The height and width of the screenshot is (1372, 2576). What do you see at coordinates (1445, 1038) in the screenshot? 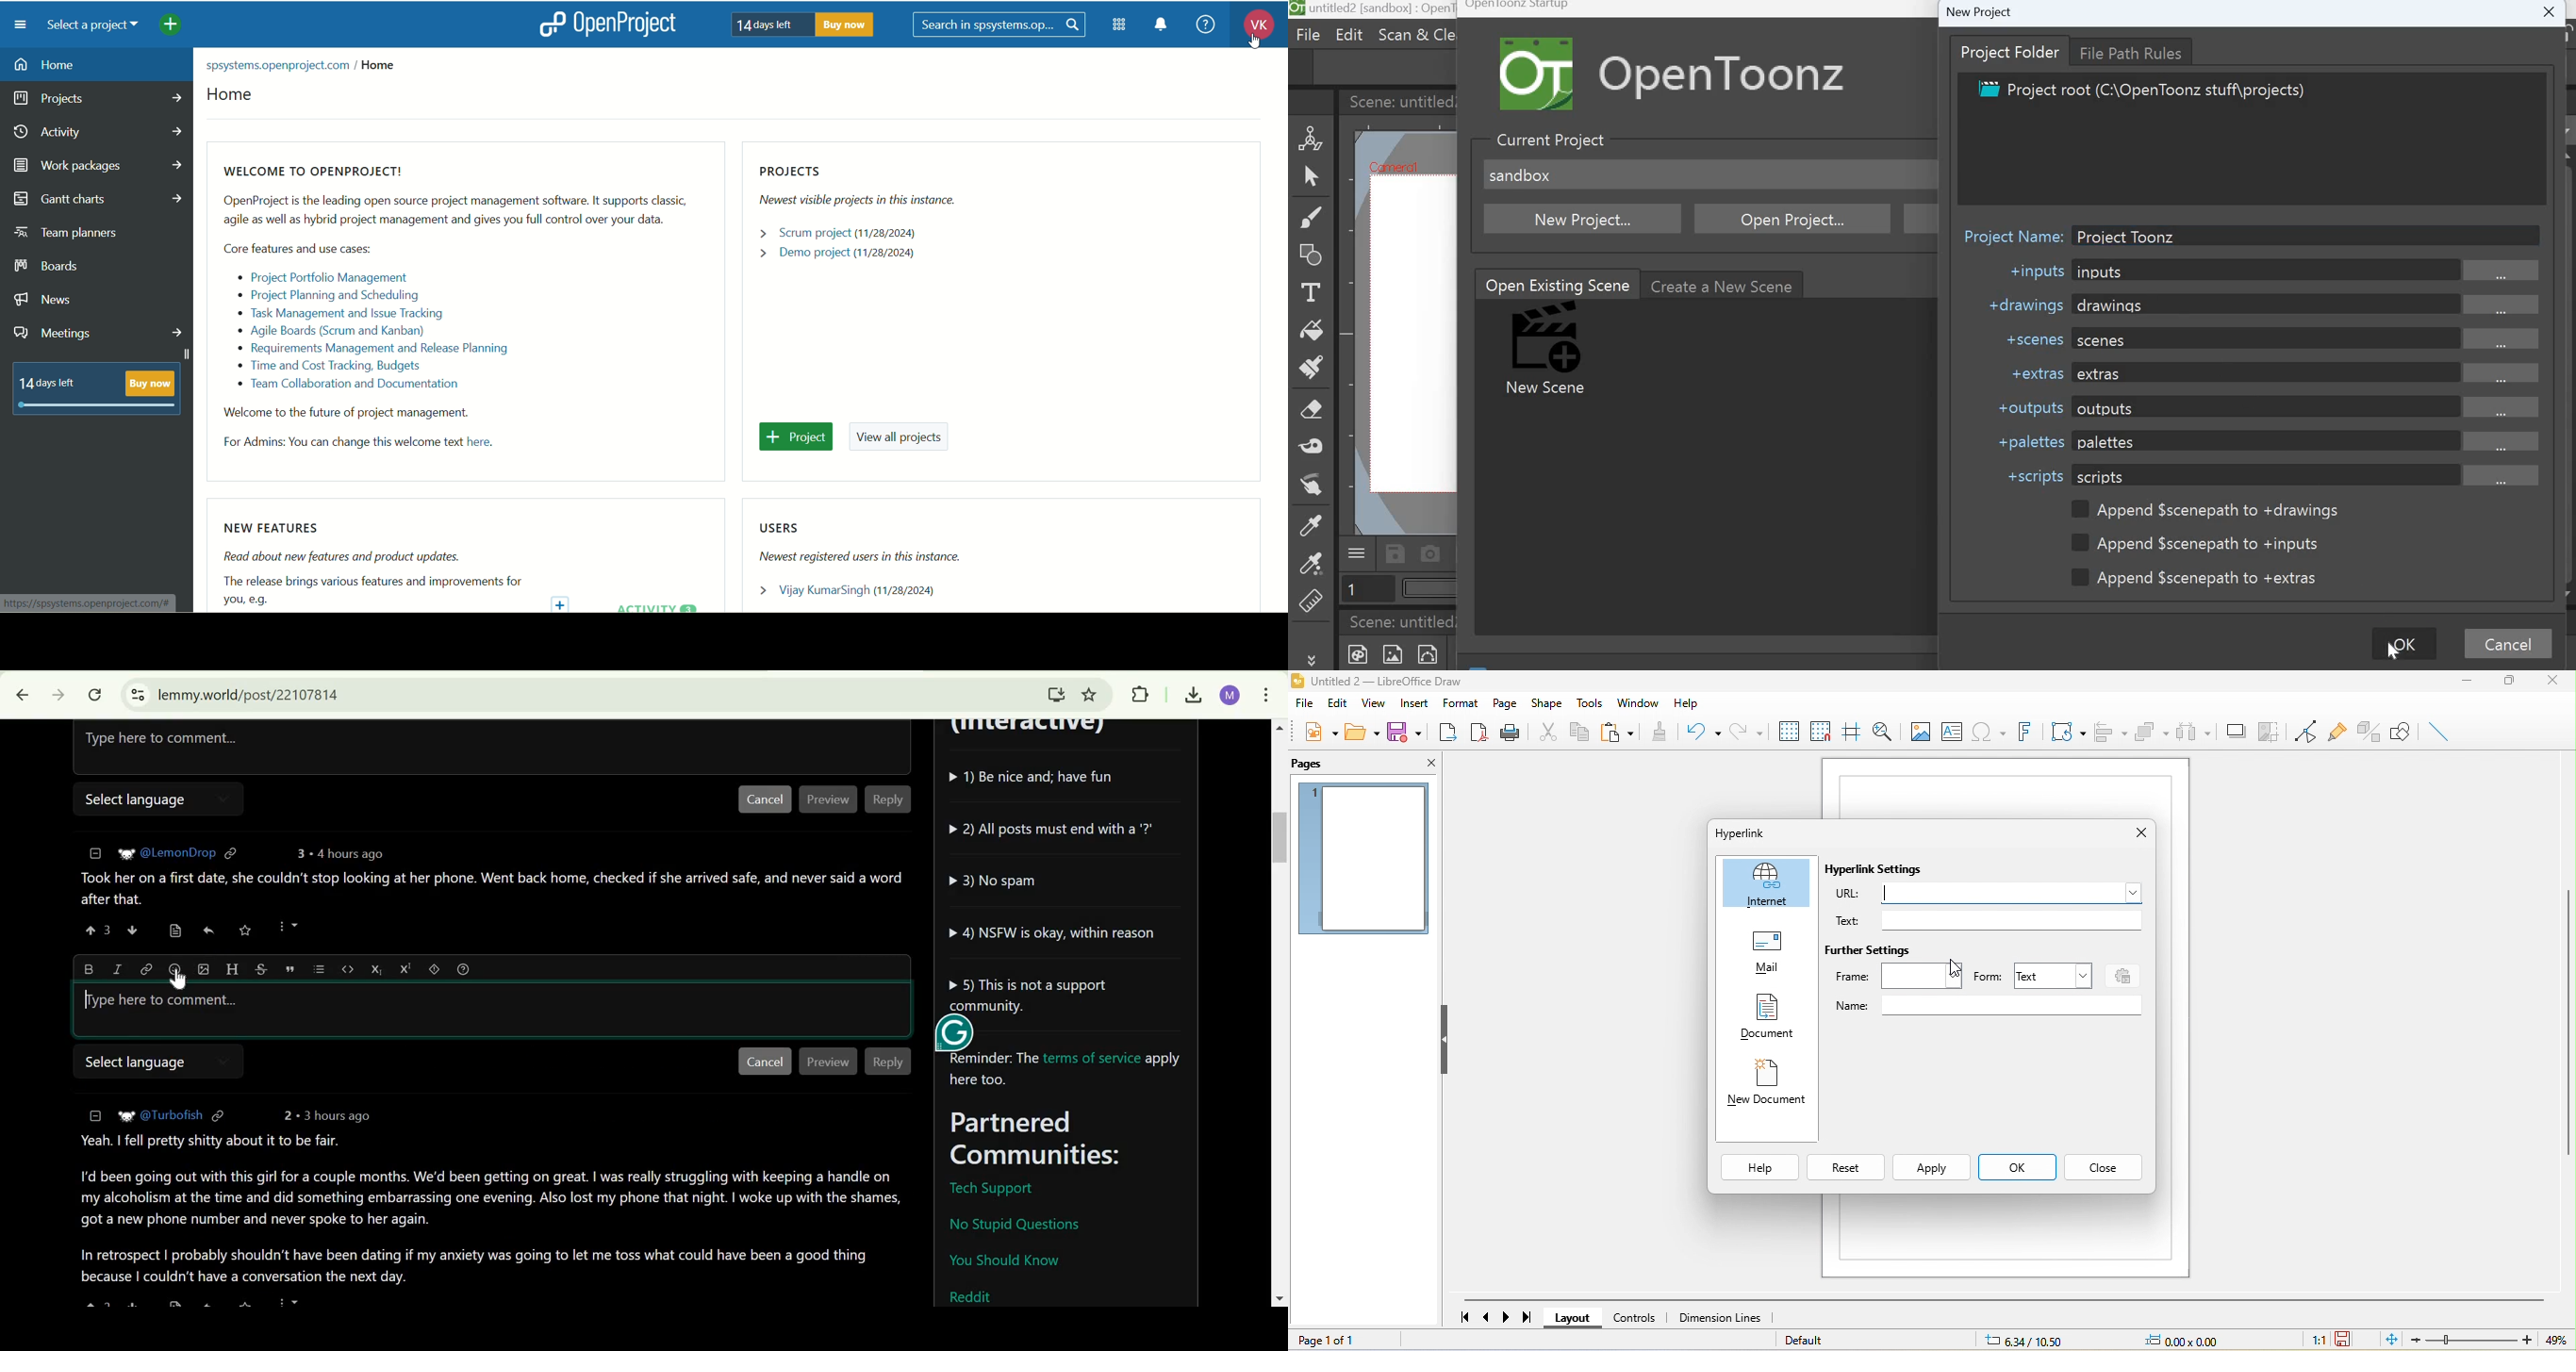
I see `hide` at bounding box center [1445, 1038].